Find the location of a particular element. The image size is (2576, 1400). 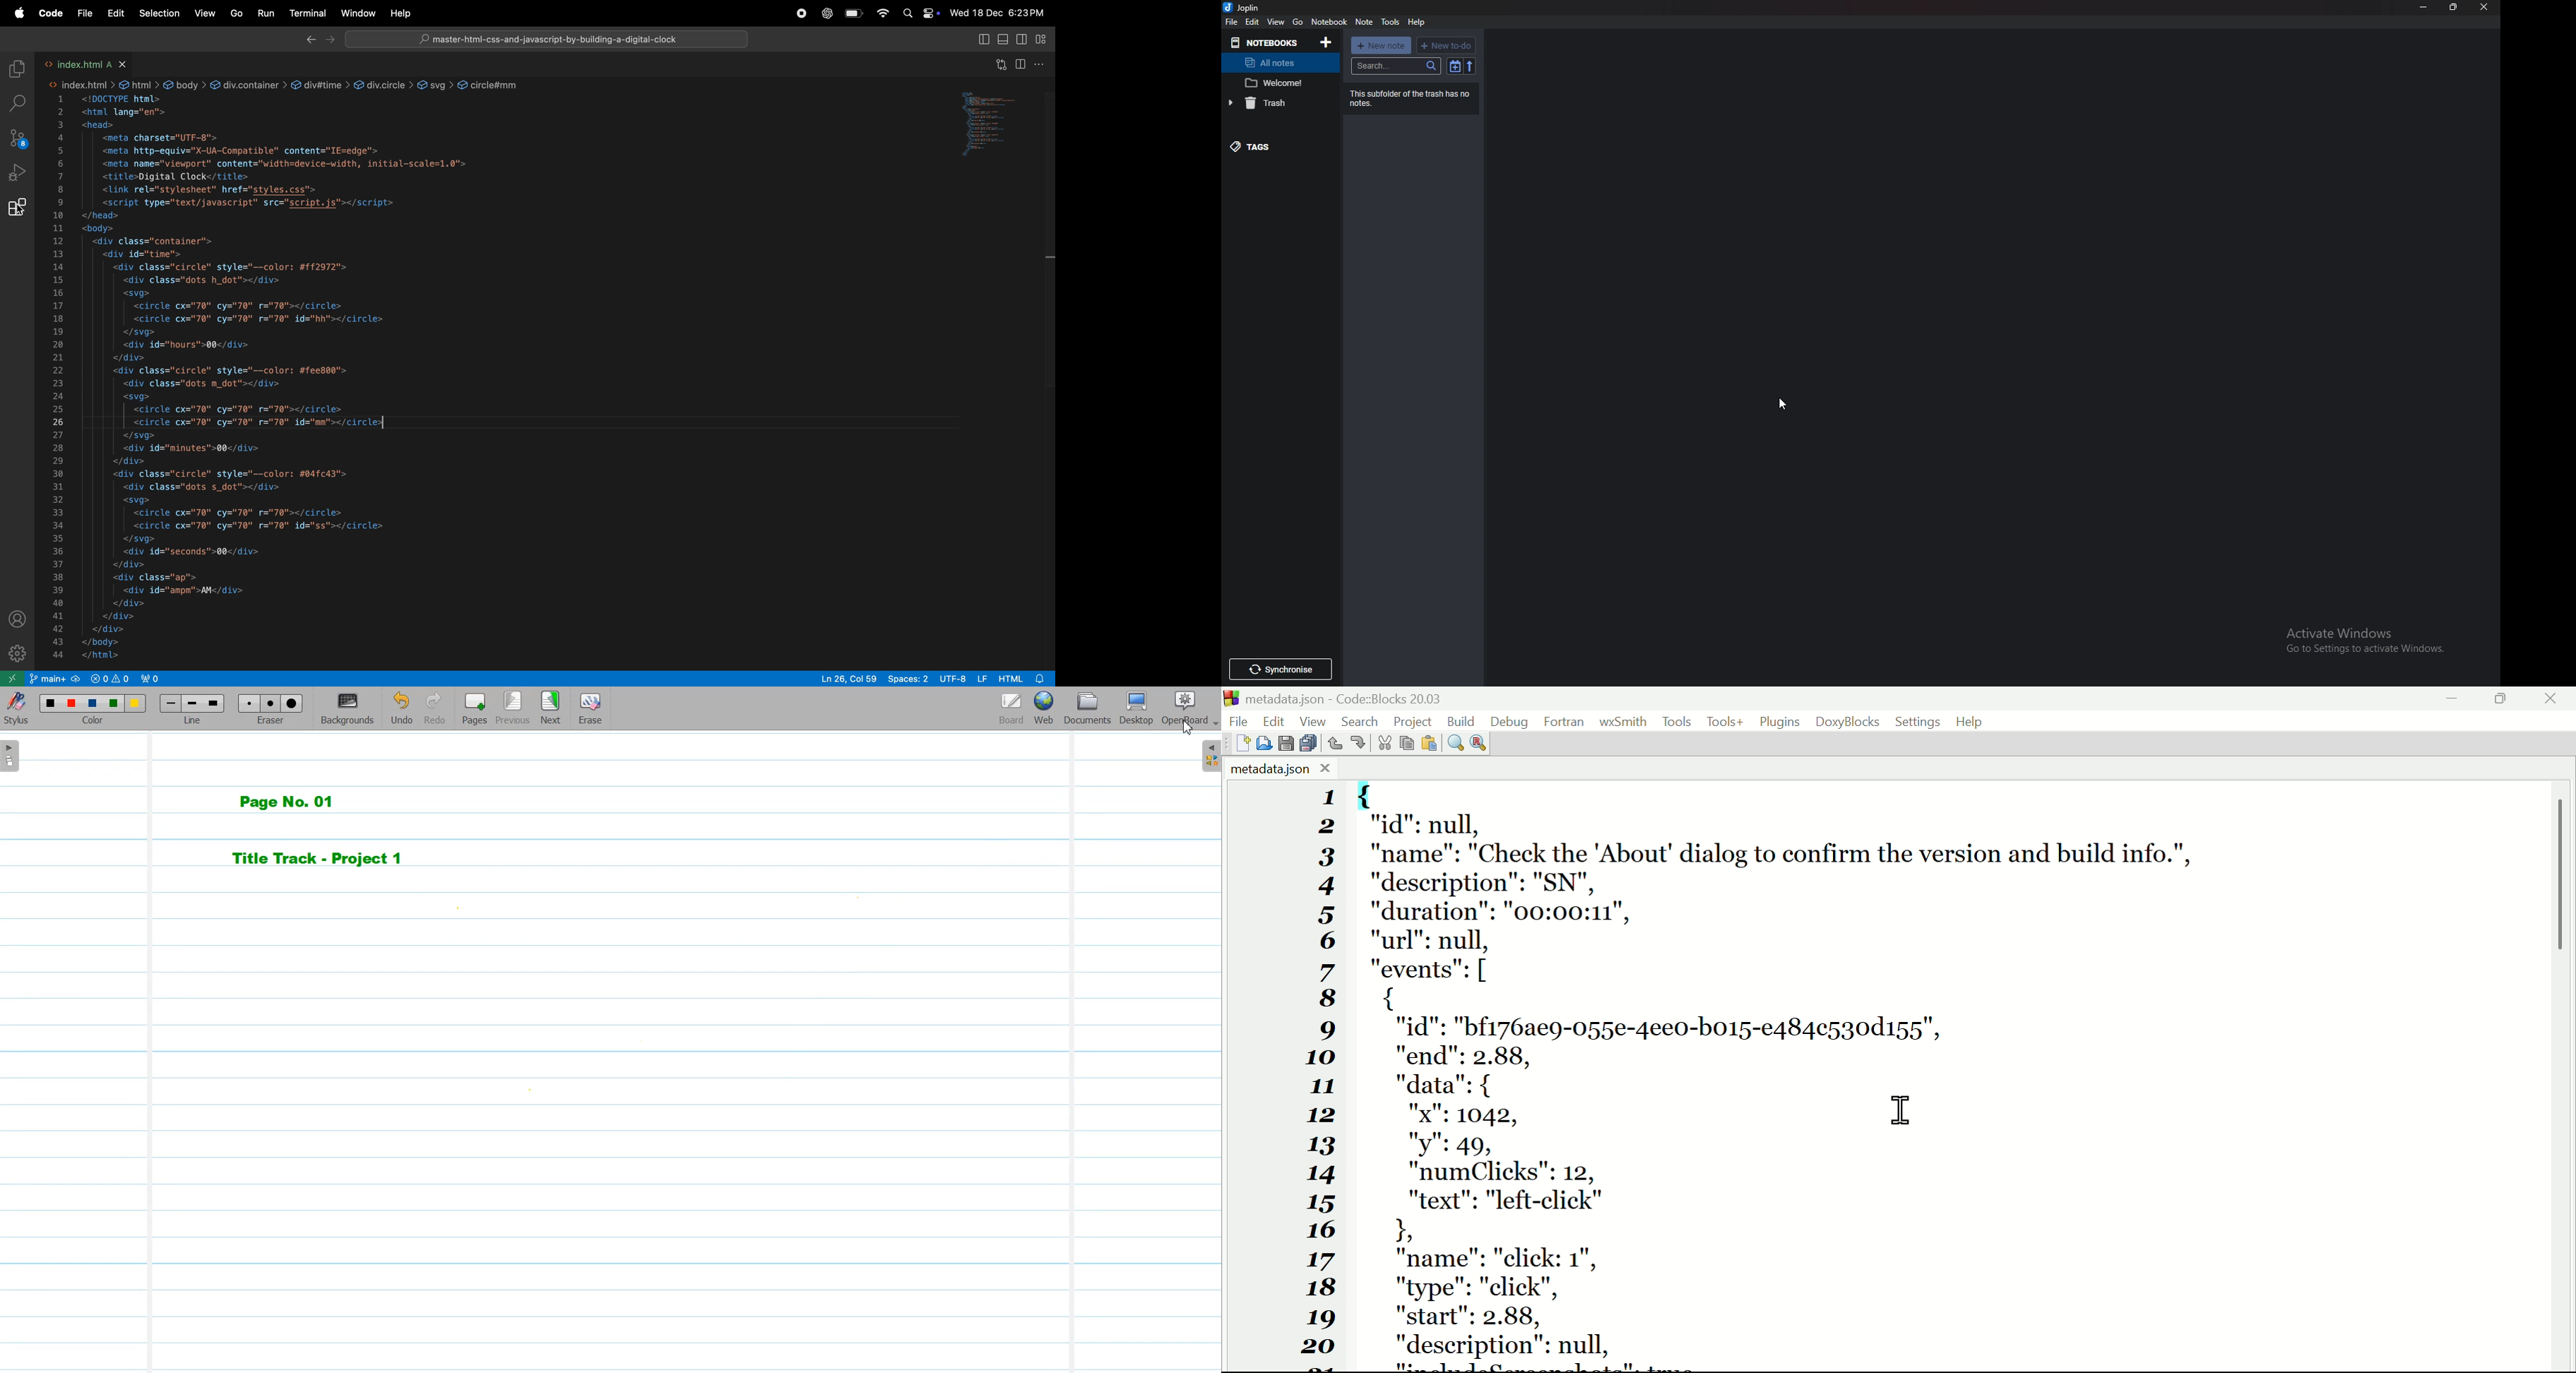

Activate windows pop up is located at coordinates (2370, 637).